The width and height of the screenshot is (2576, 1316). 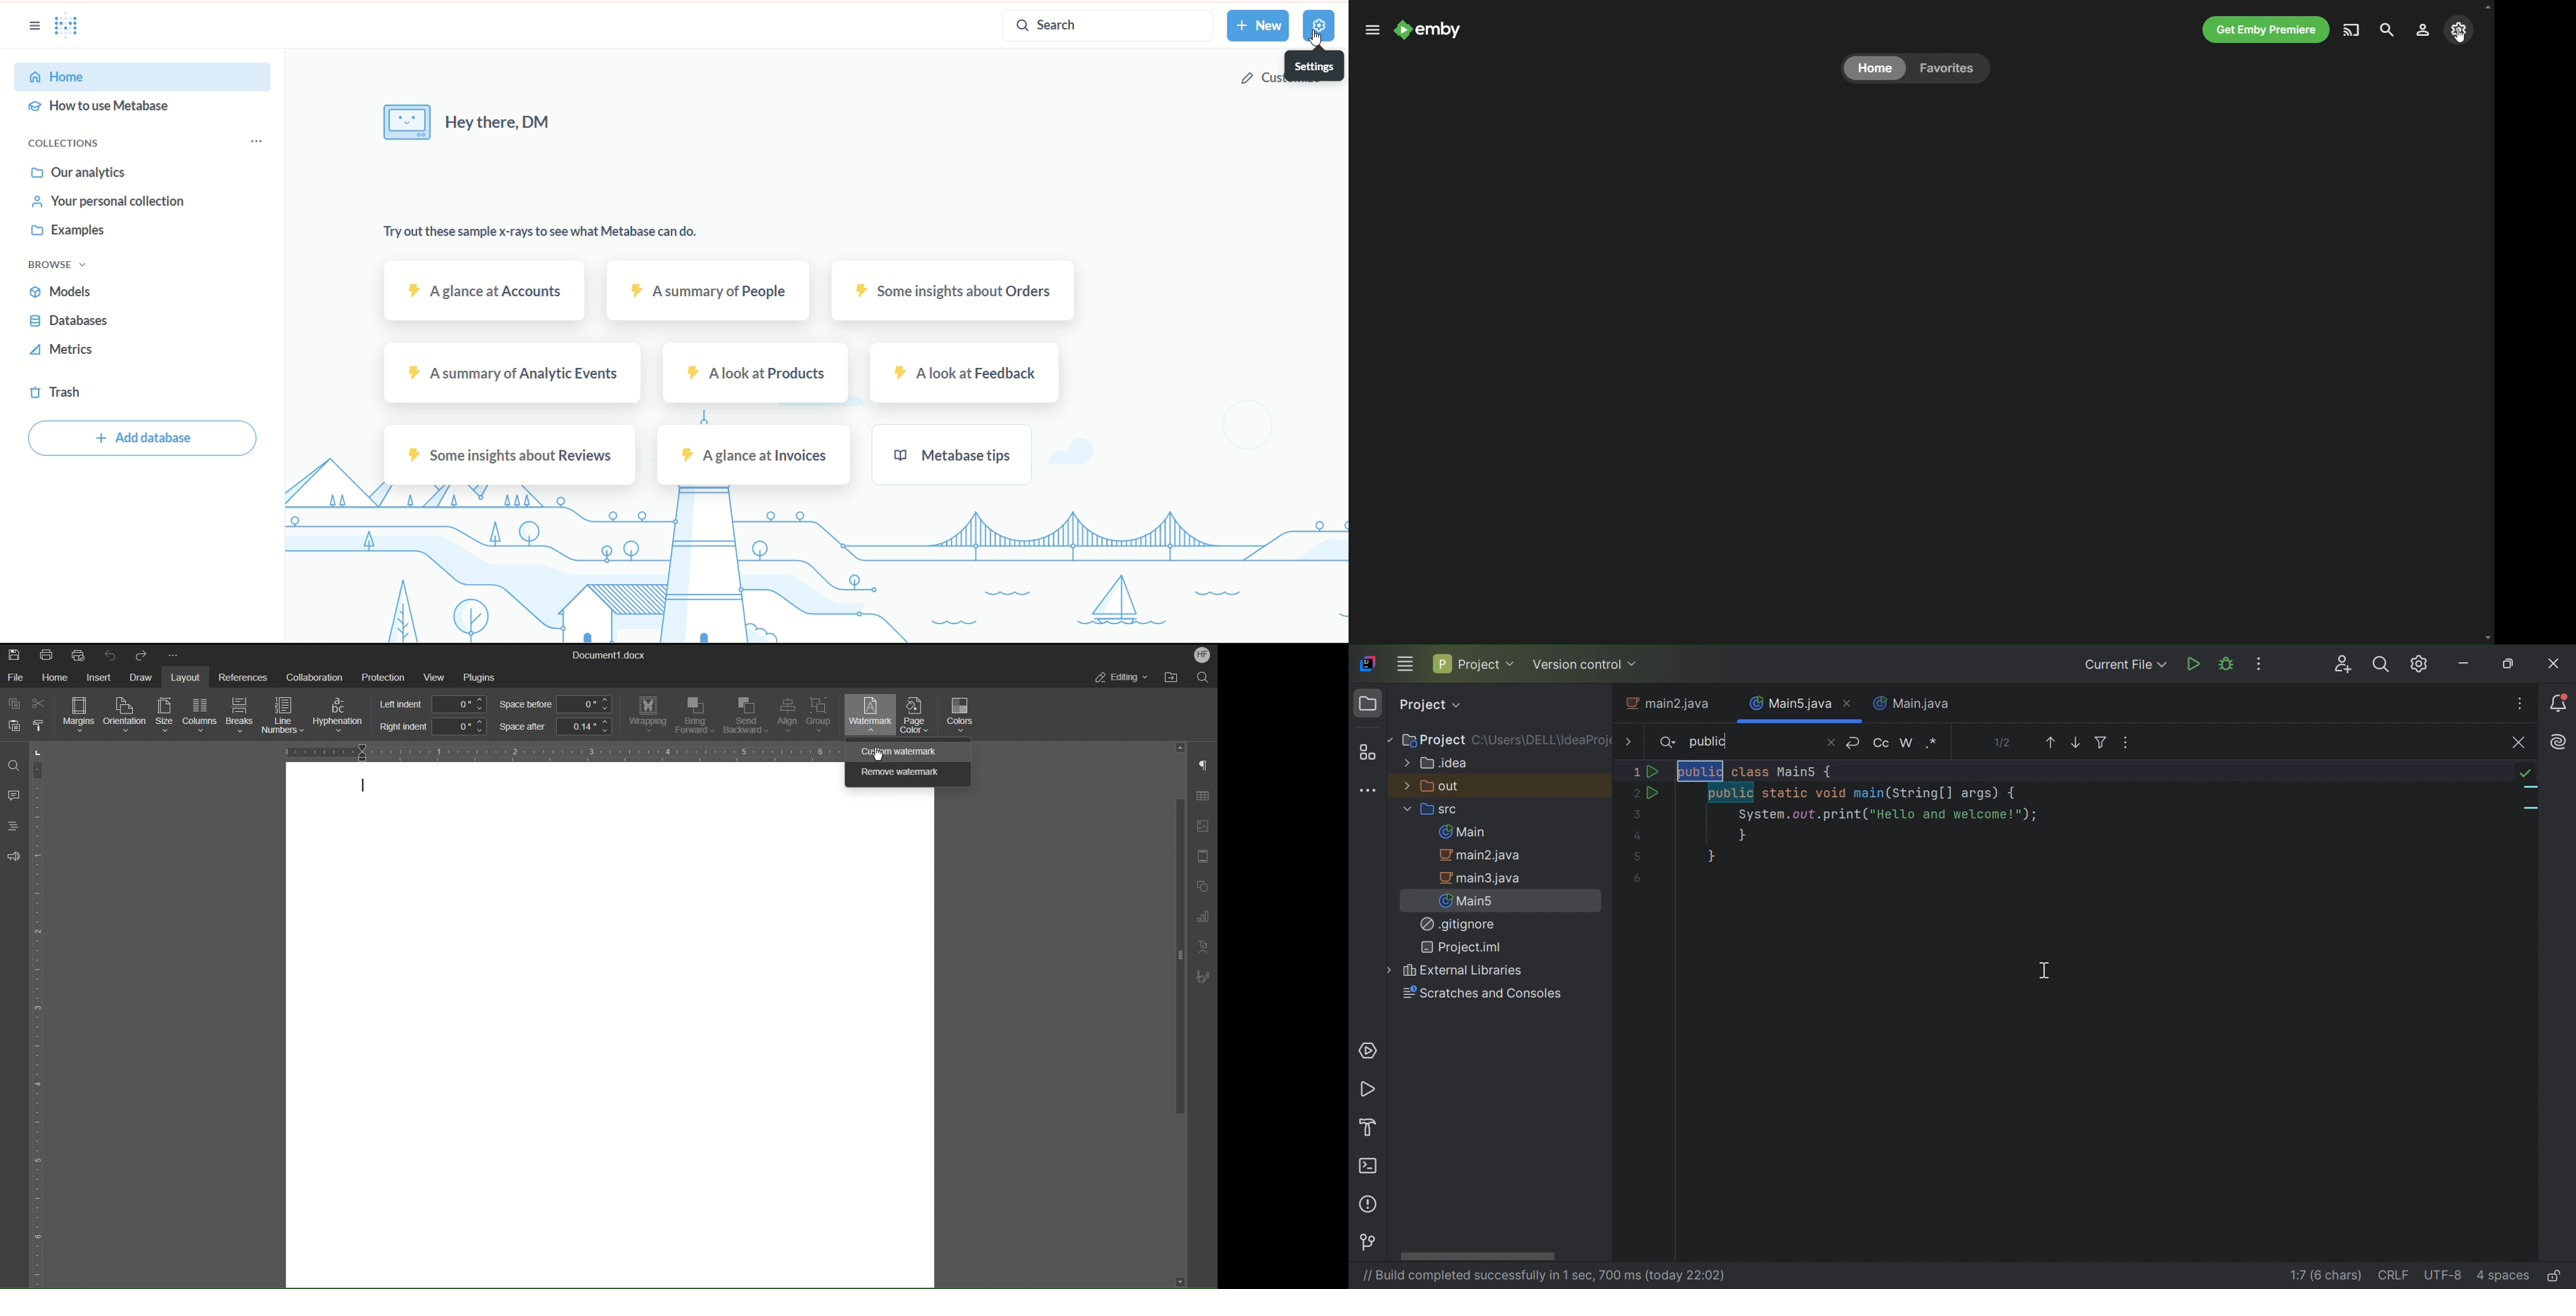 What do you see at coordinates (1370, 1244) in the screenshot?
I see `Version Control` at bounding box center [1370, 1244].